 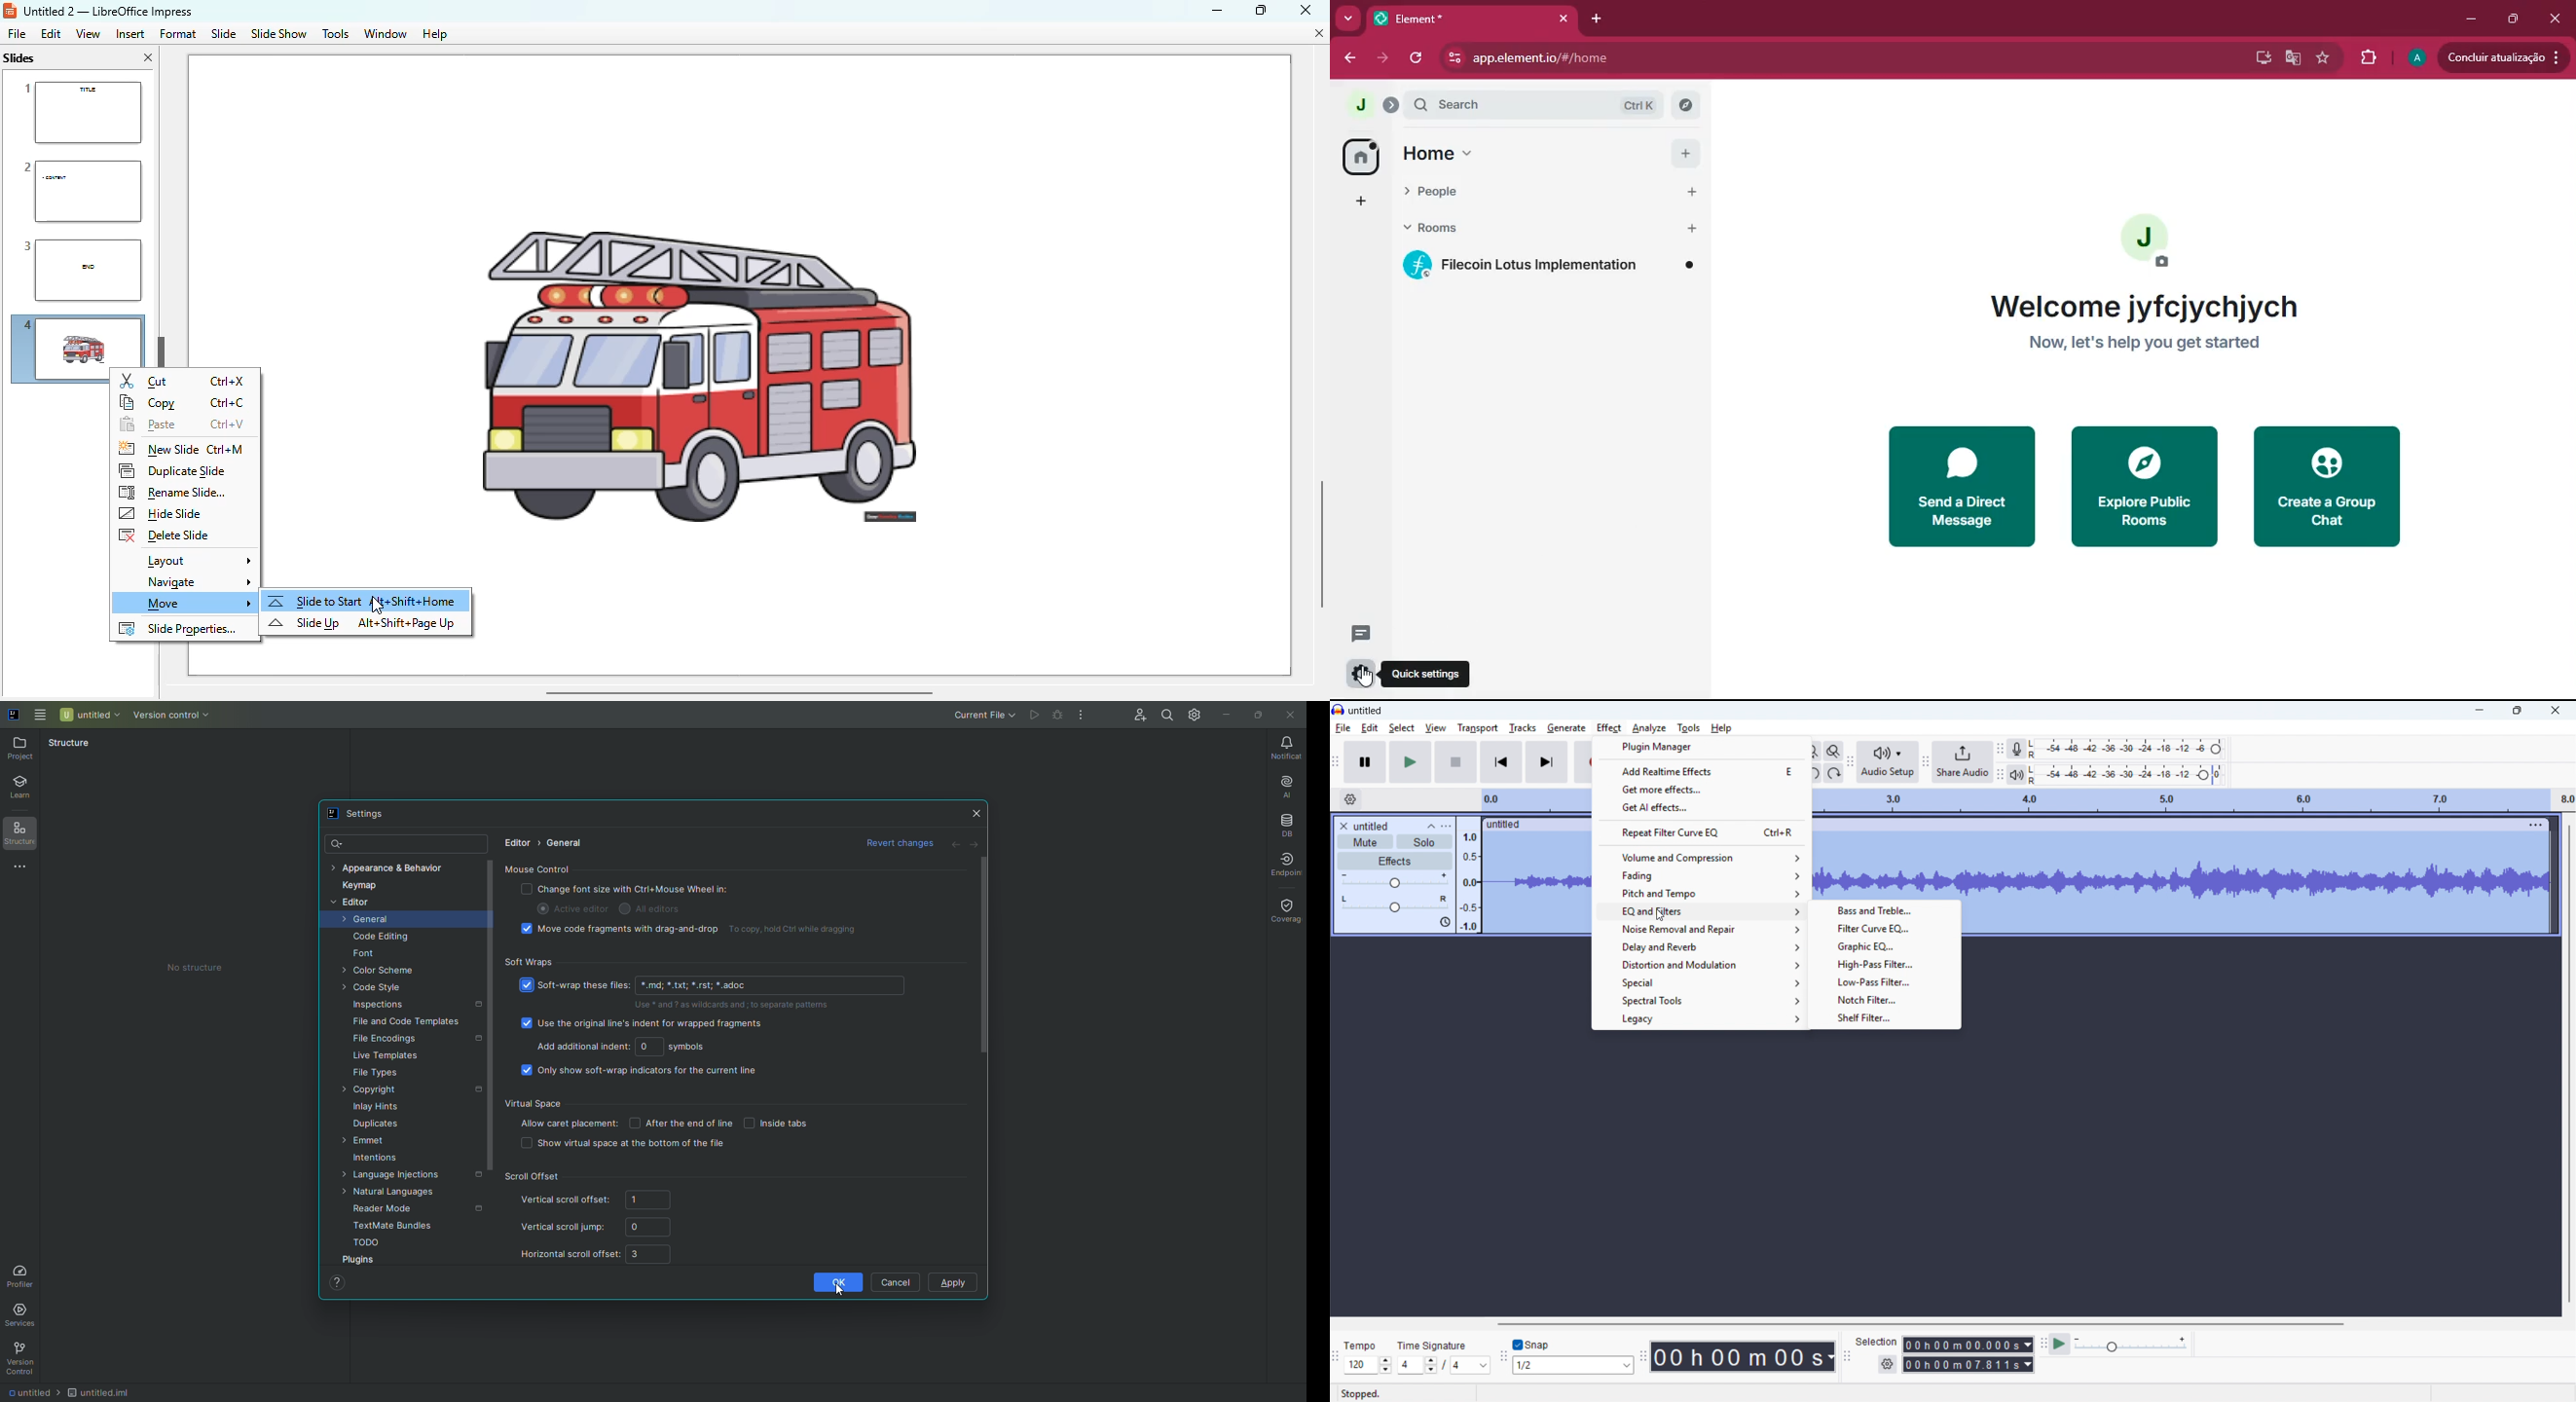 I want to click on slide 4, so click(x=58, y=352).